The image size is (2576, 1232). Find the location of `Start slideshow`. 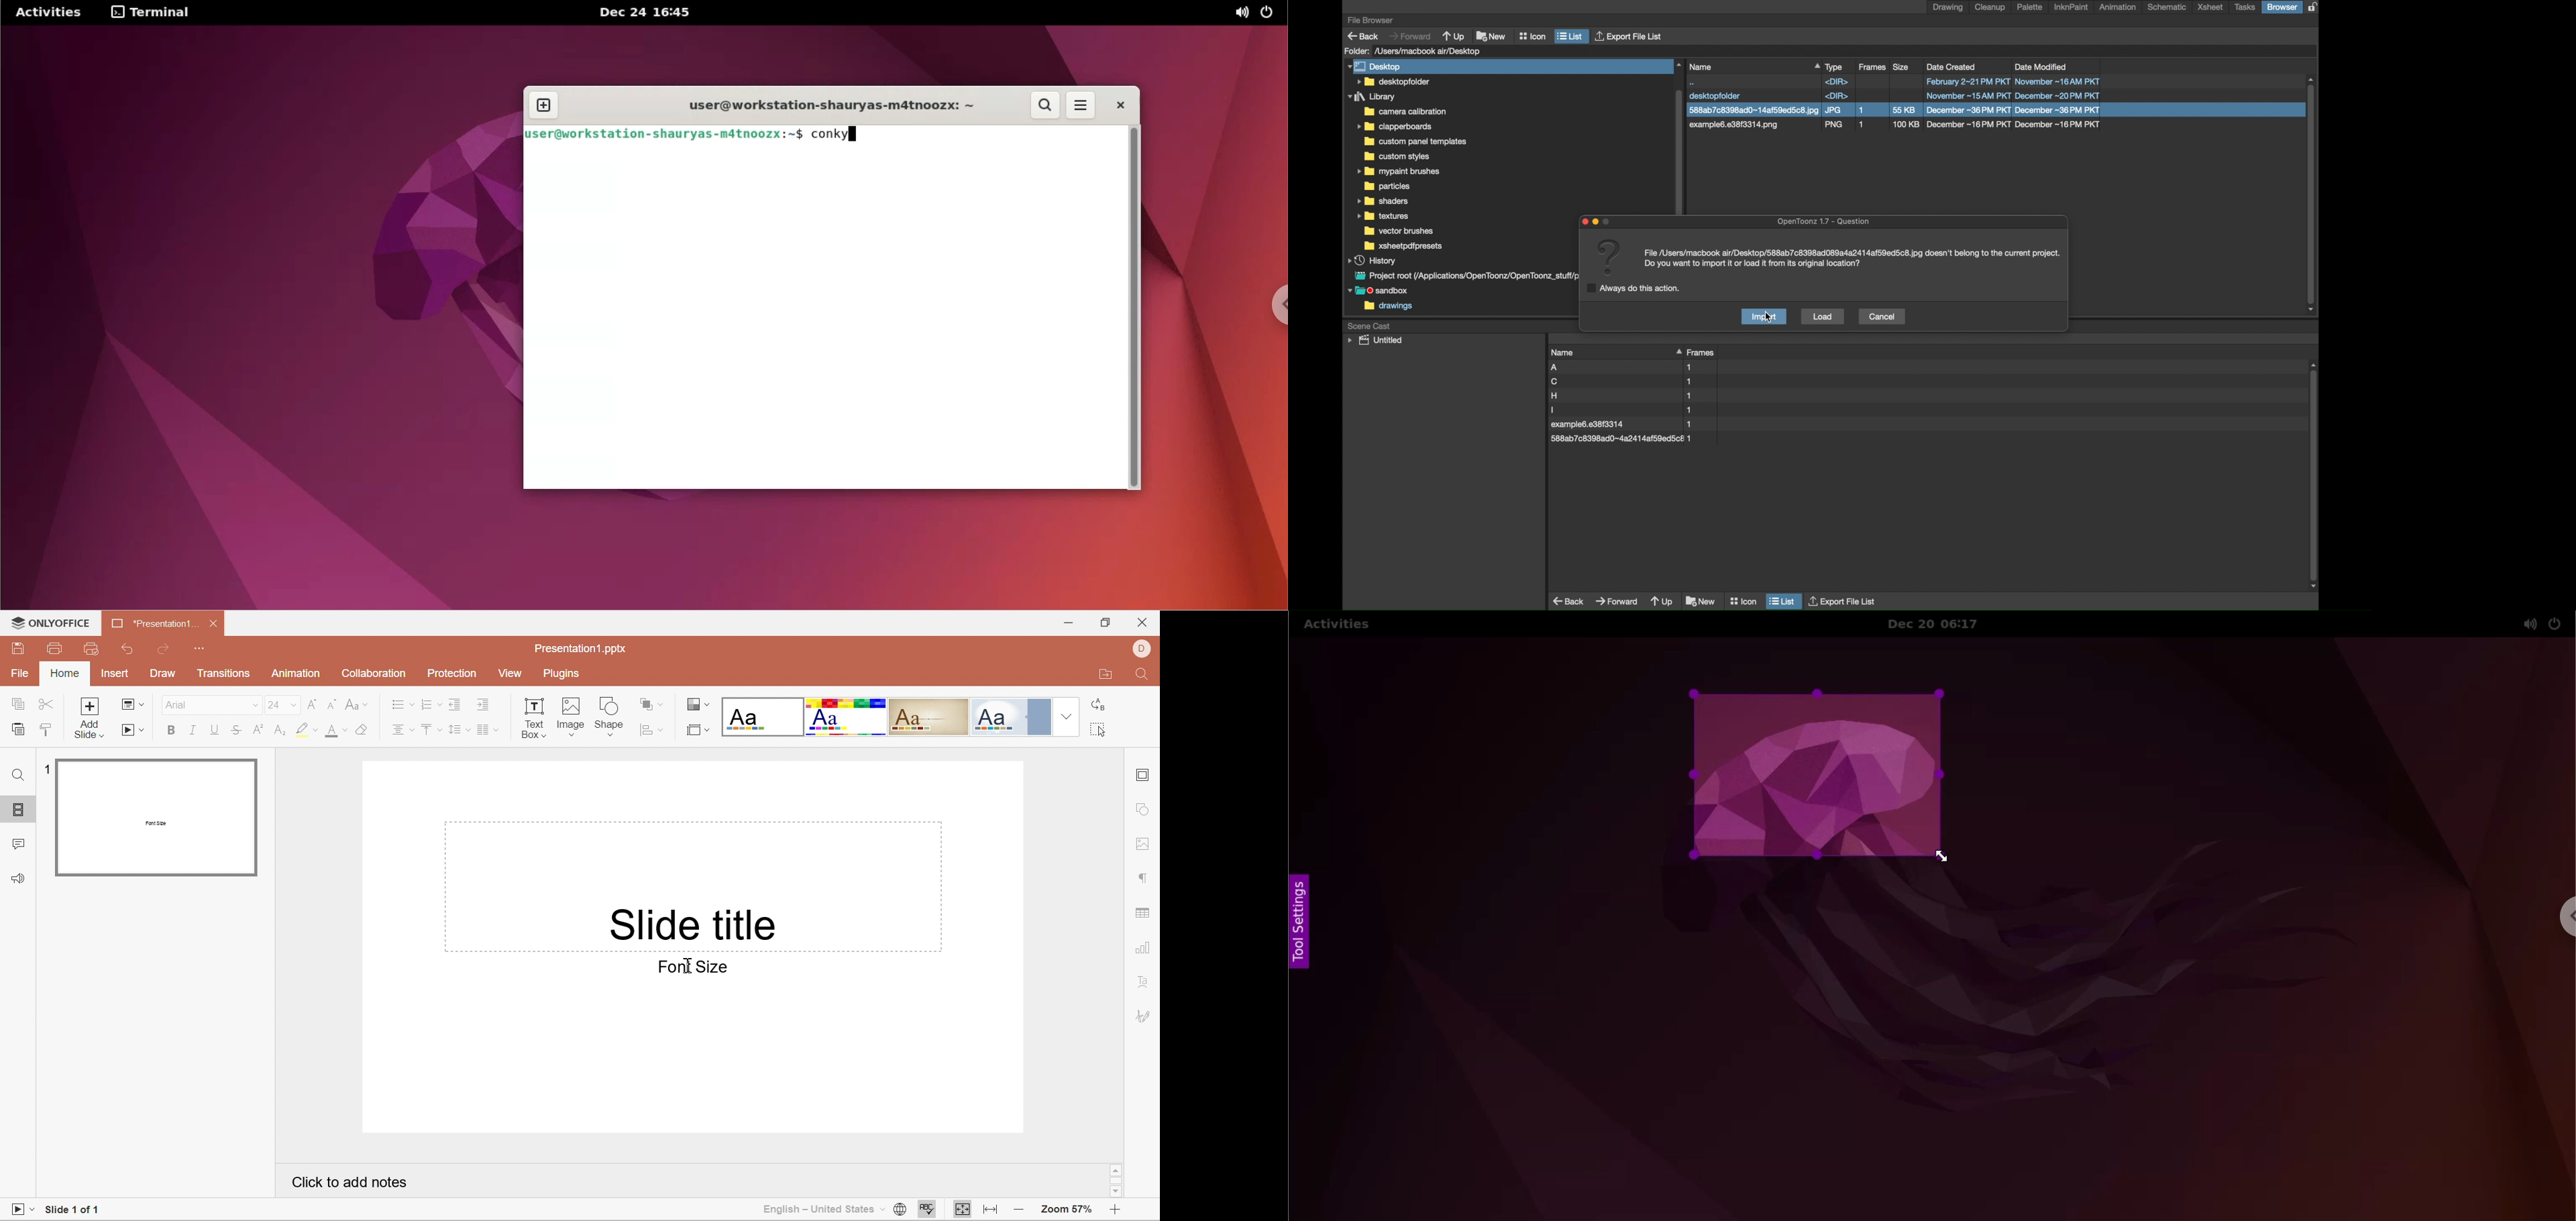

Start slideshow is located at coordinates (21, 1210).